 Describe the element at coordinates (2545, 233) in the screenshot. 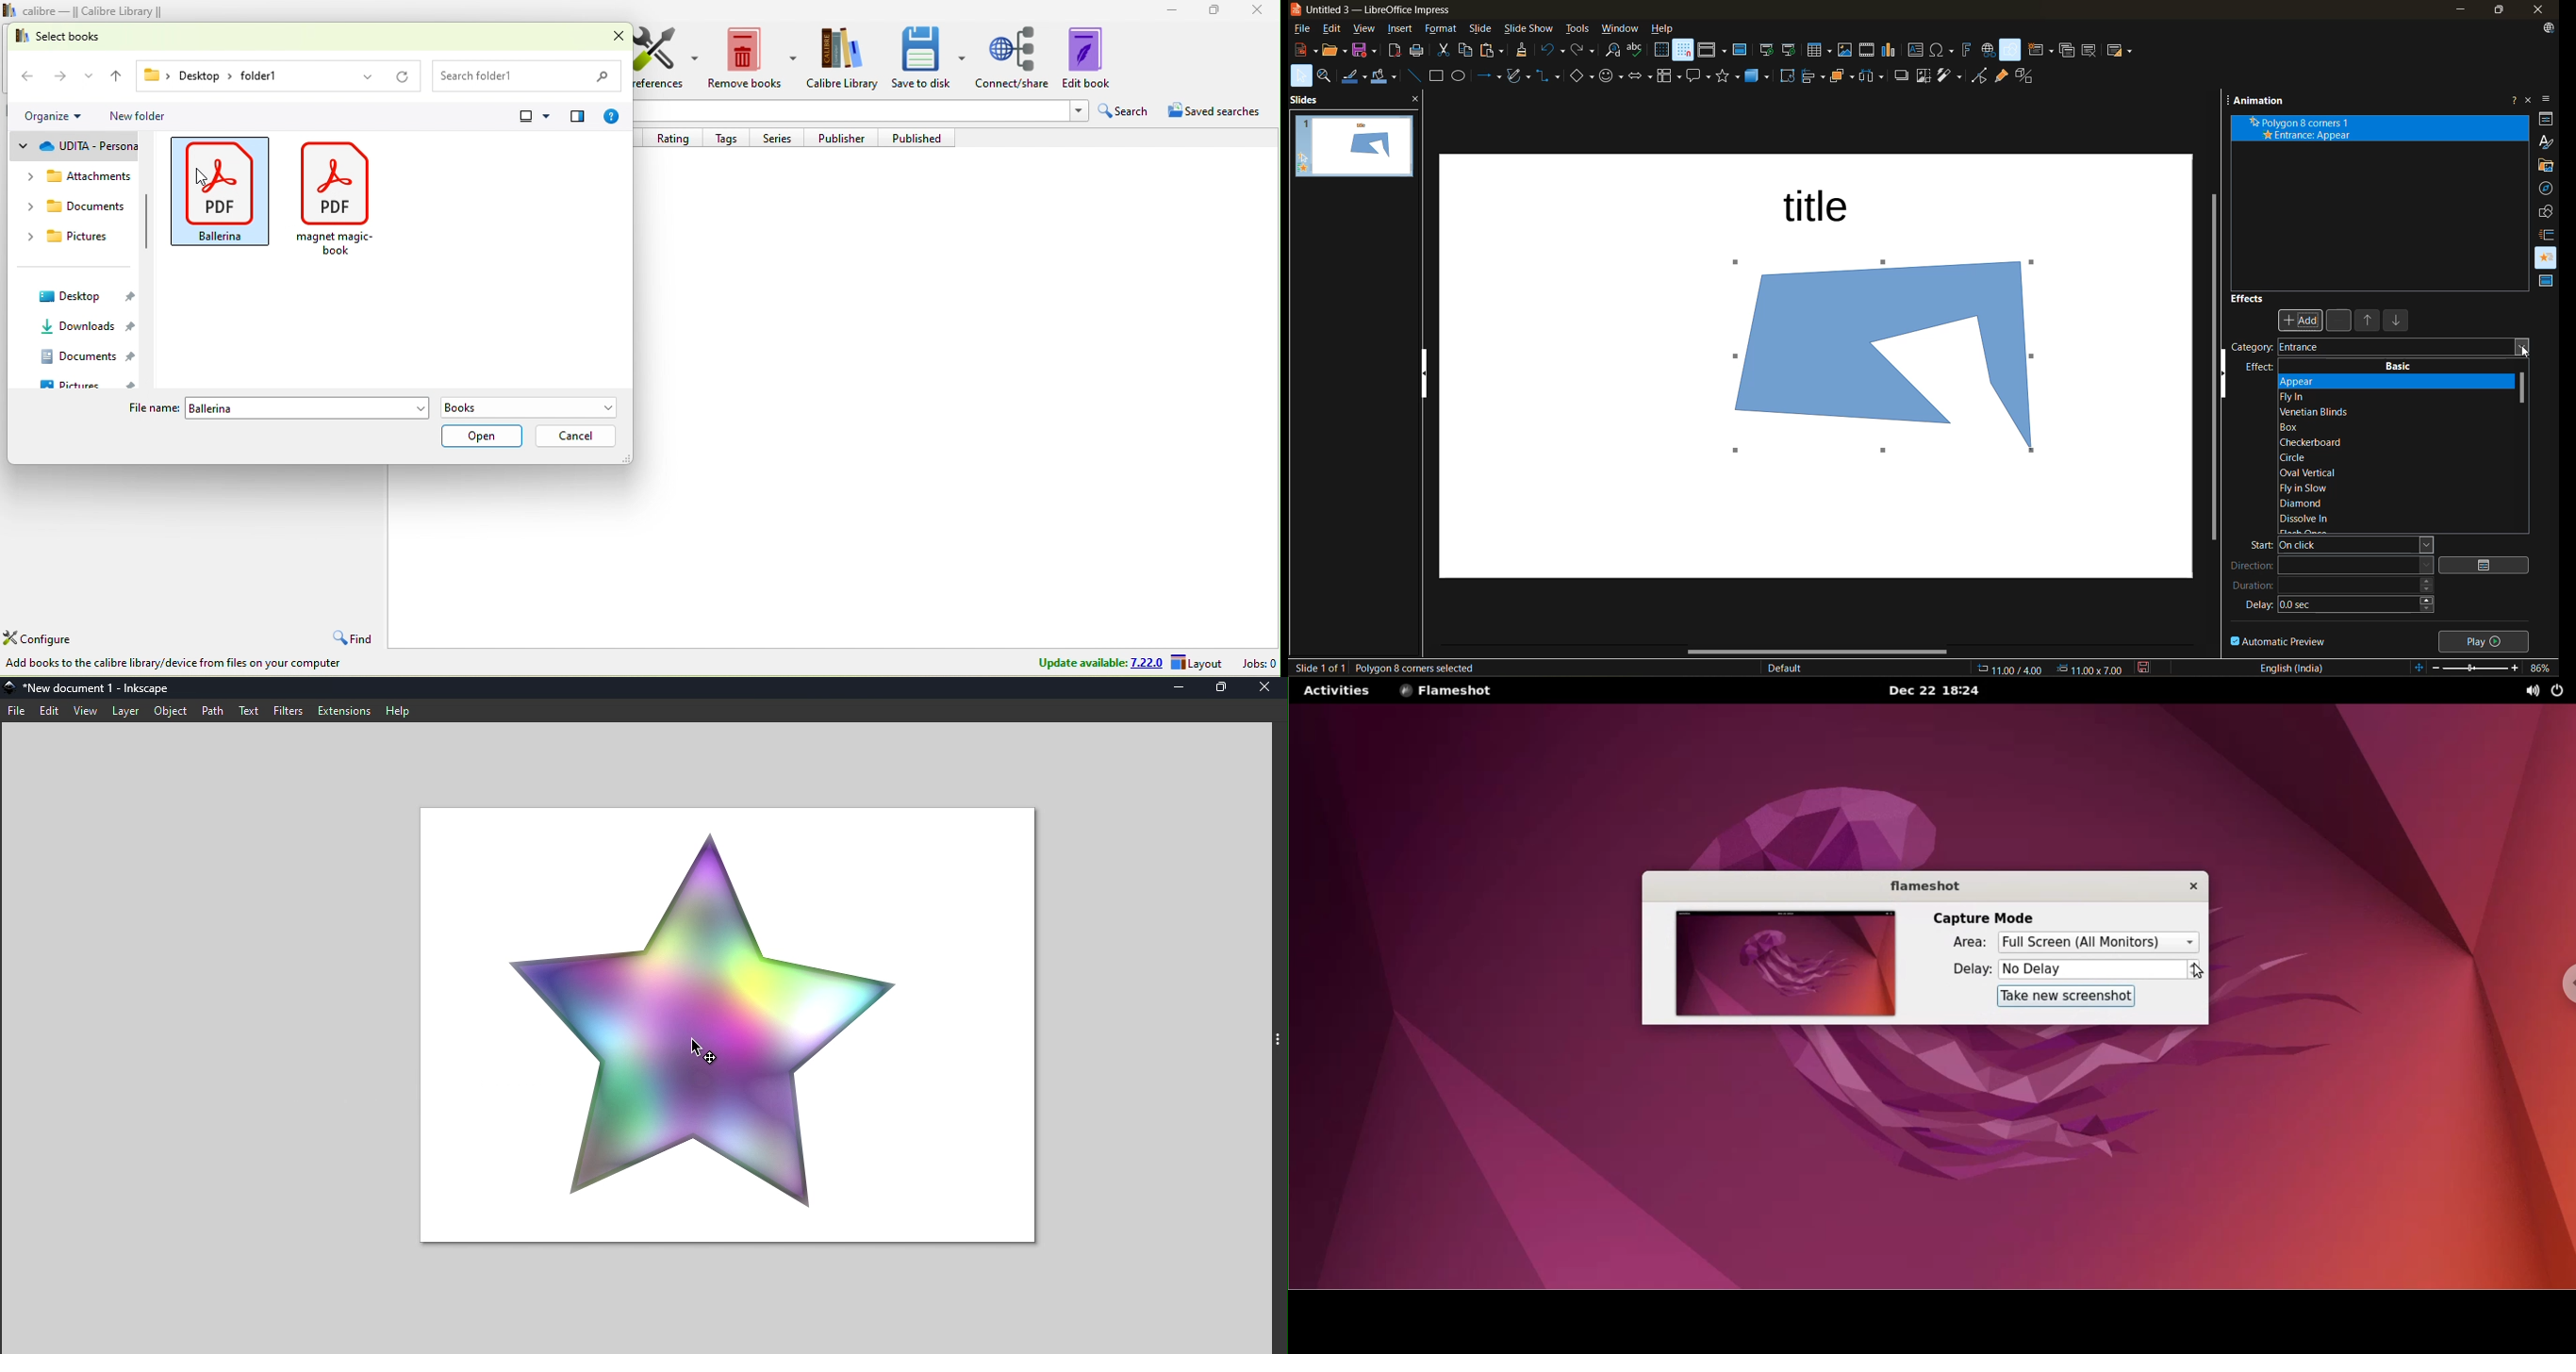

I see `slide transition` at that location.